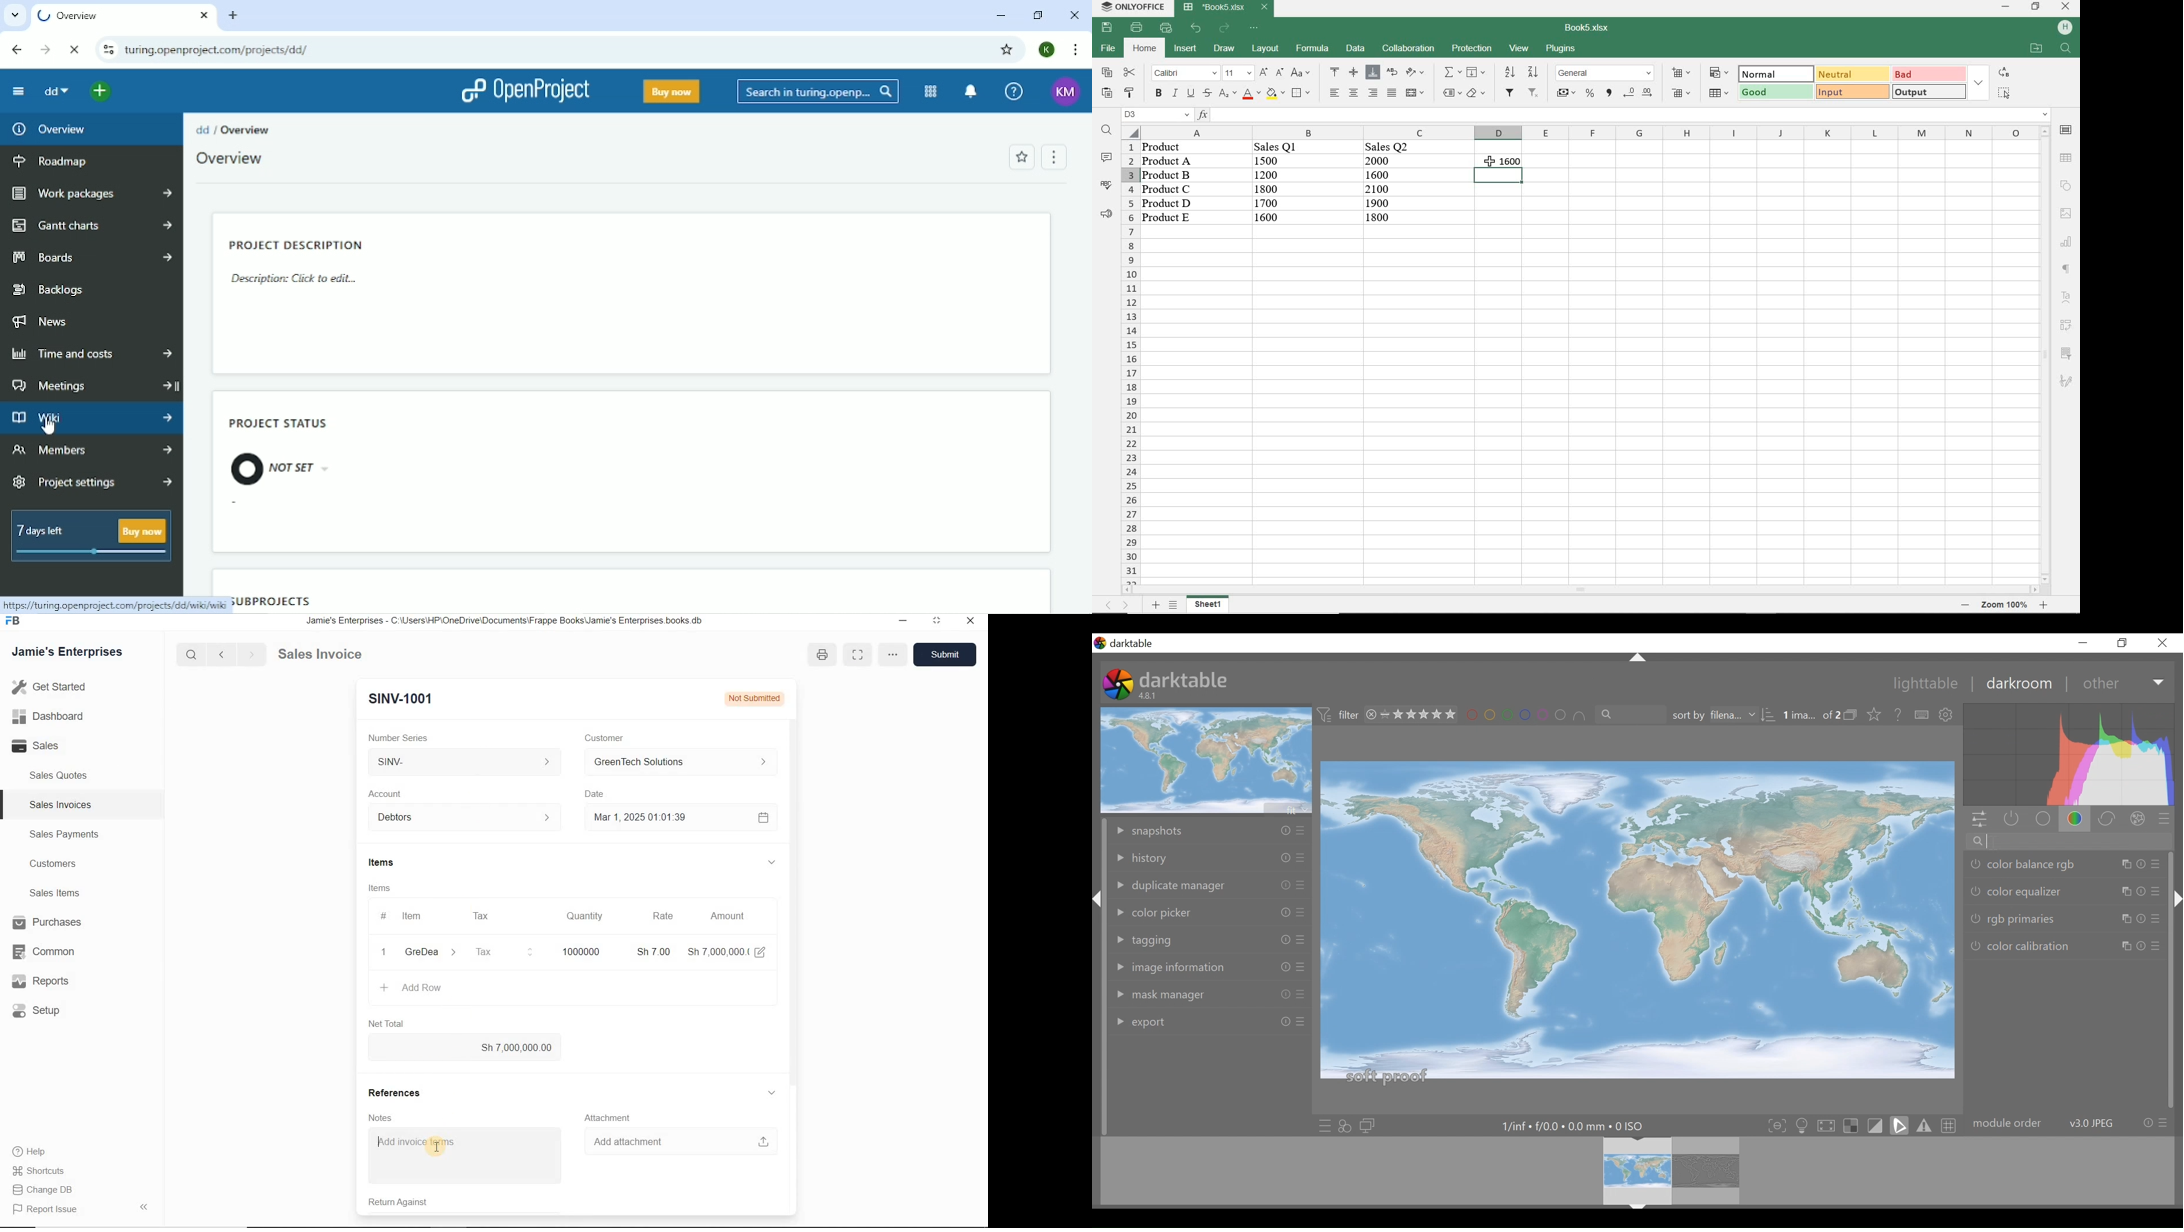 This screenshot has width=2184, height=1232. Describe the element at coordinates (600, 738) in the screenshot. I see `Customer` at that location.